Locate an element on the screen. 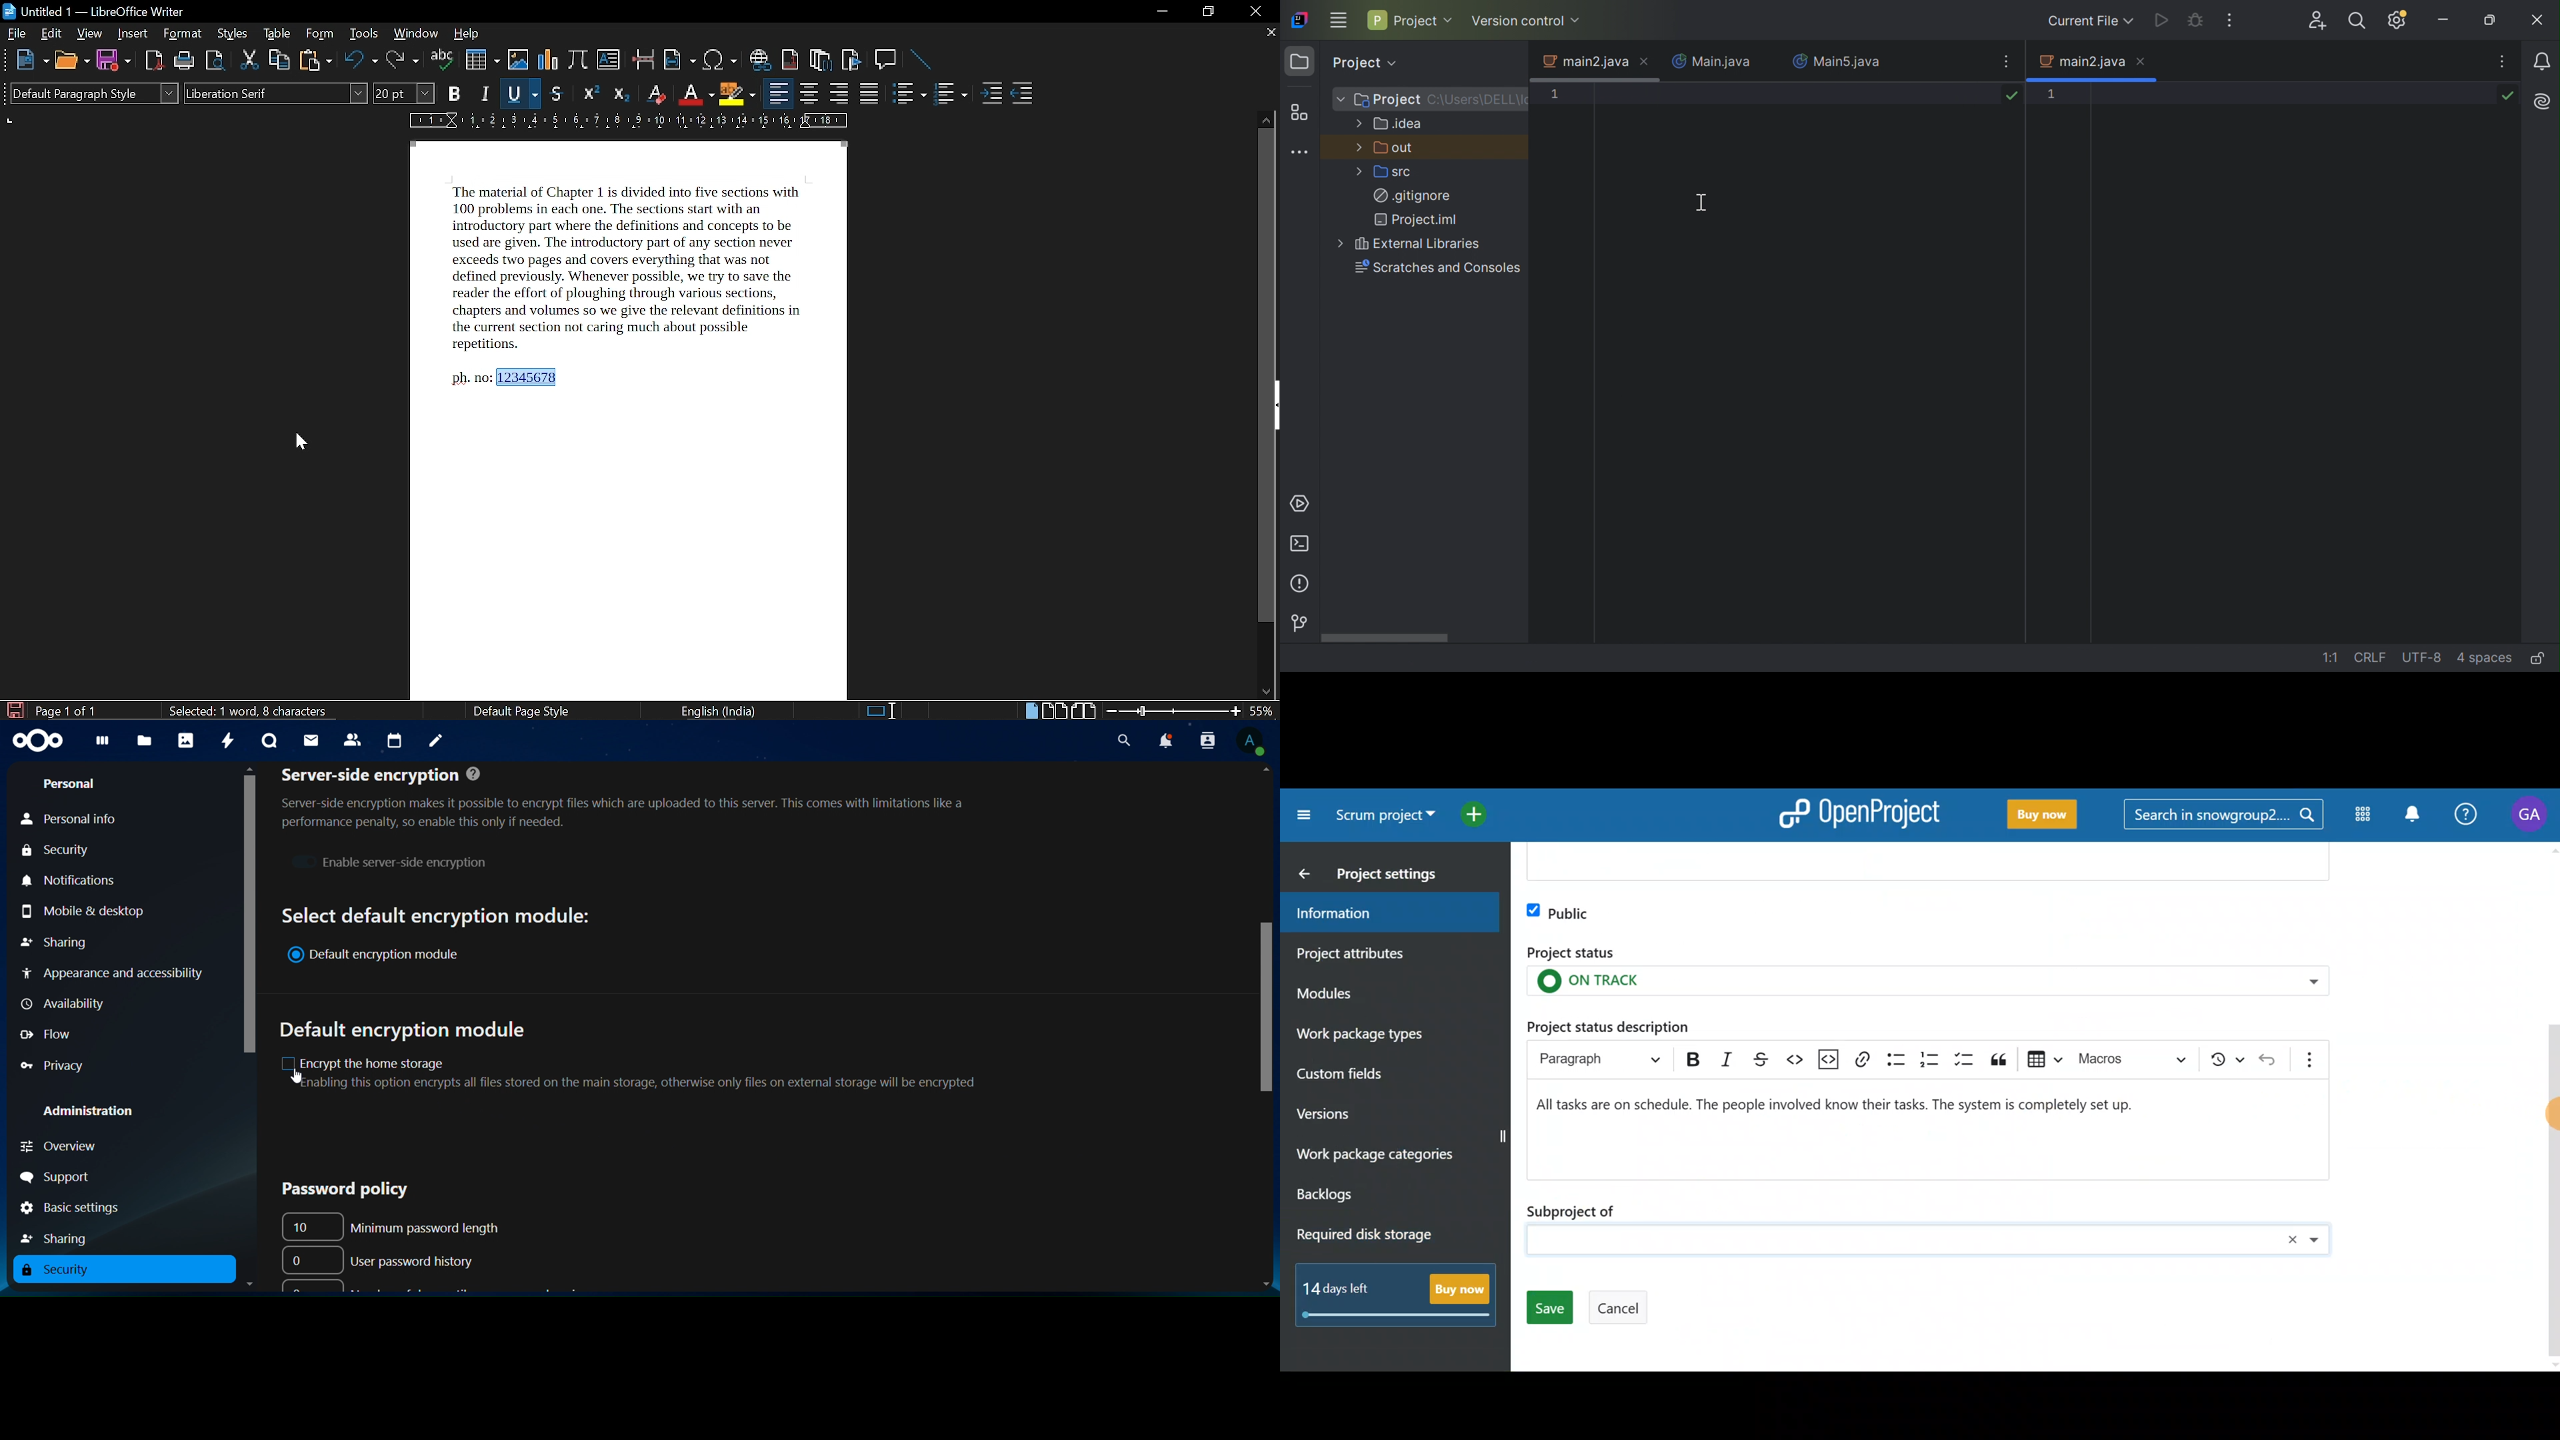 The height and width of the screenshot is (1456, 2576). form is located at coordinates (322, 35).